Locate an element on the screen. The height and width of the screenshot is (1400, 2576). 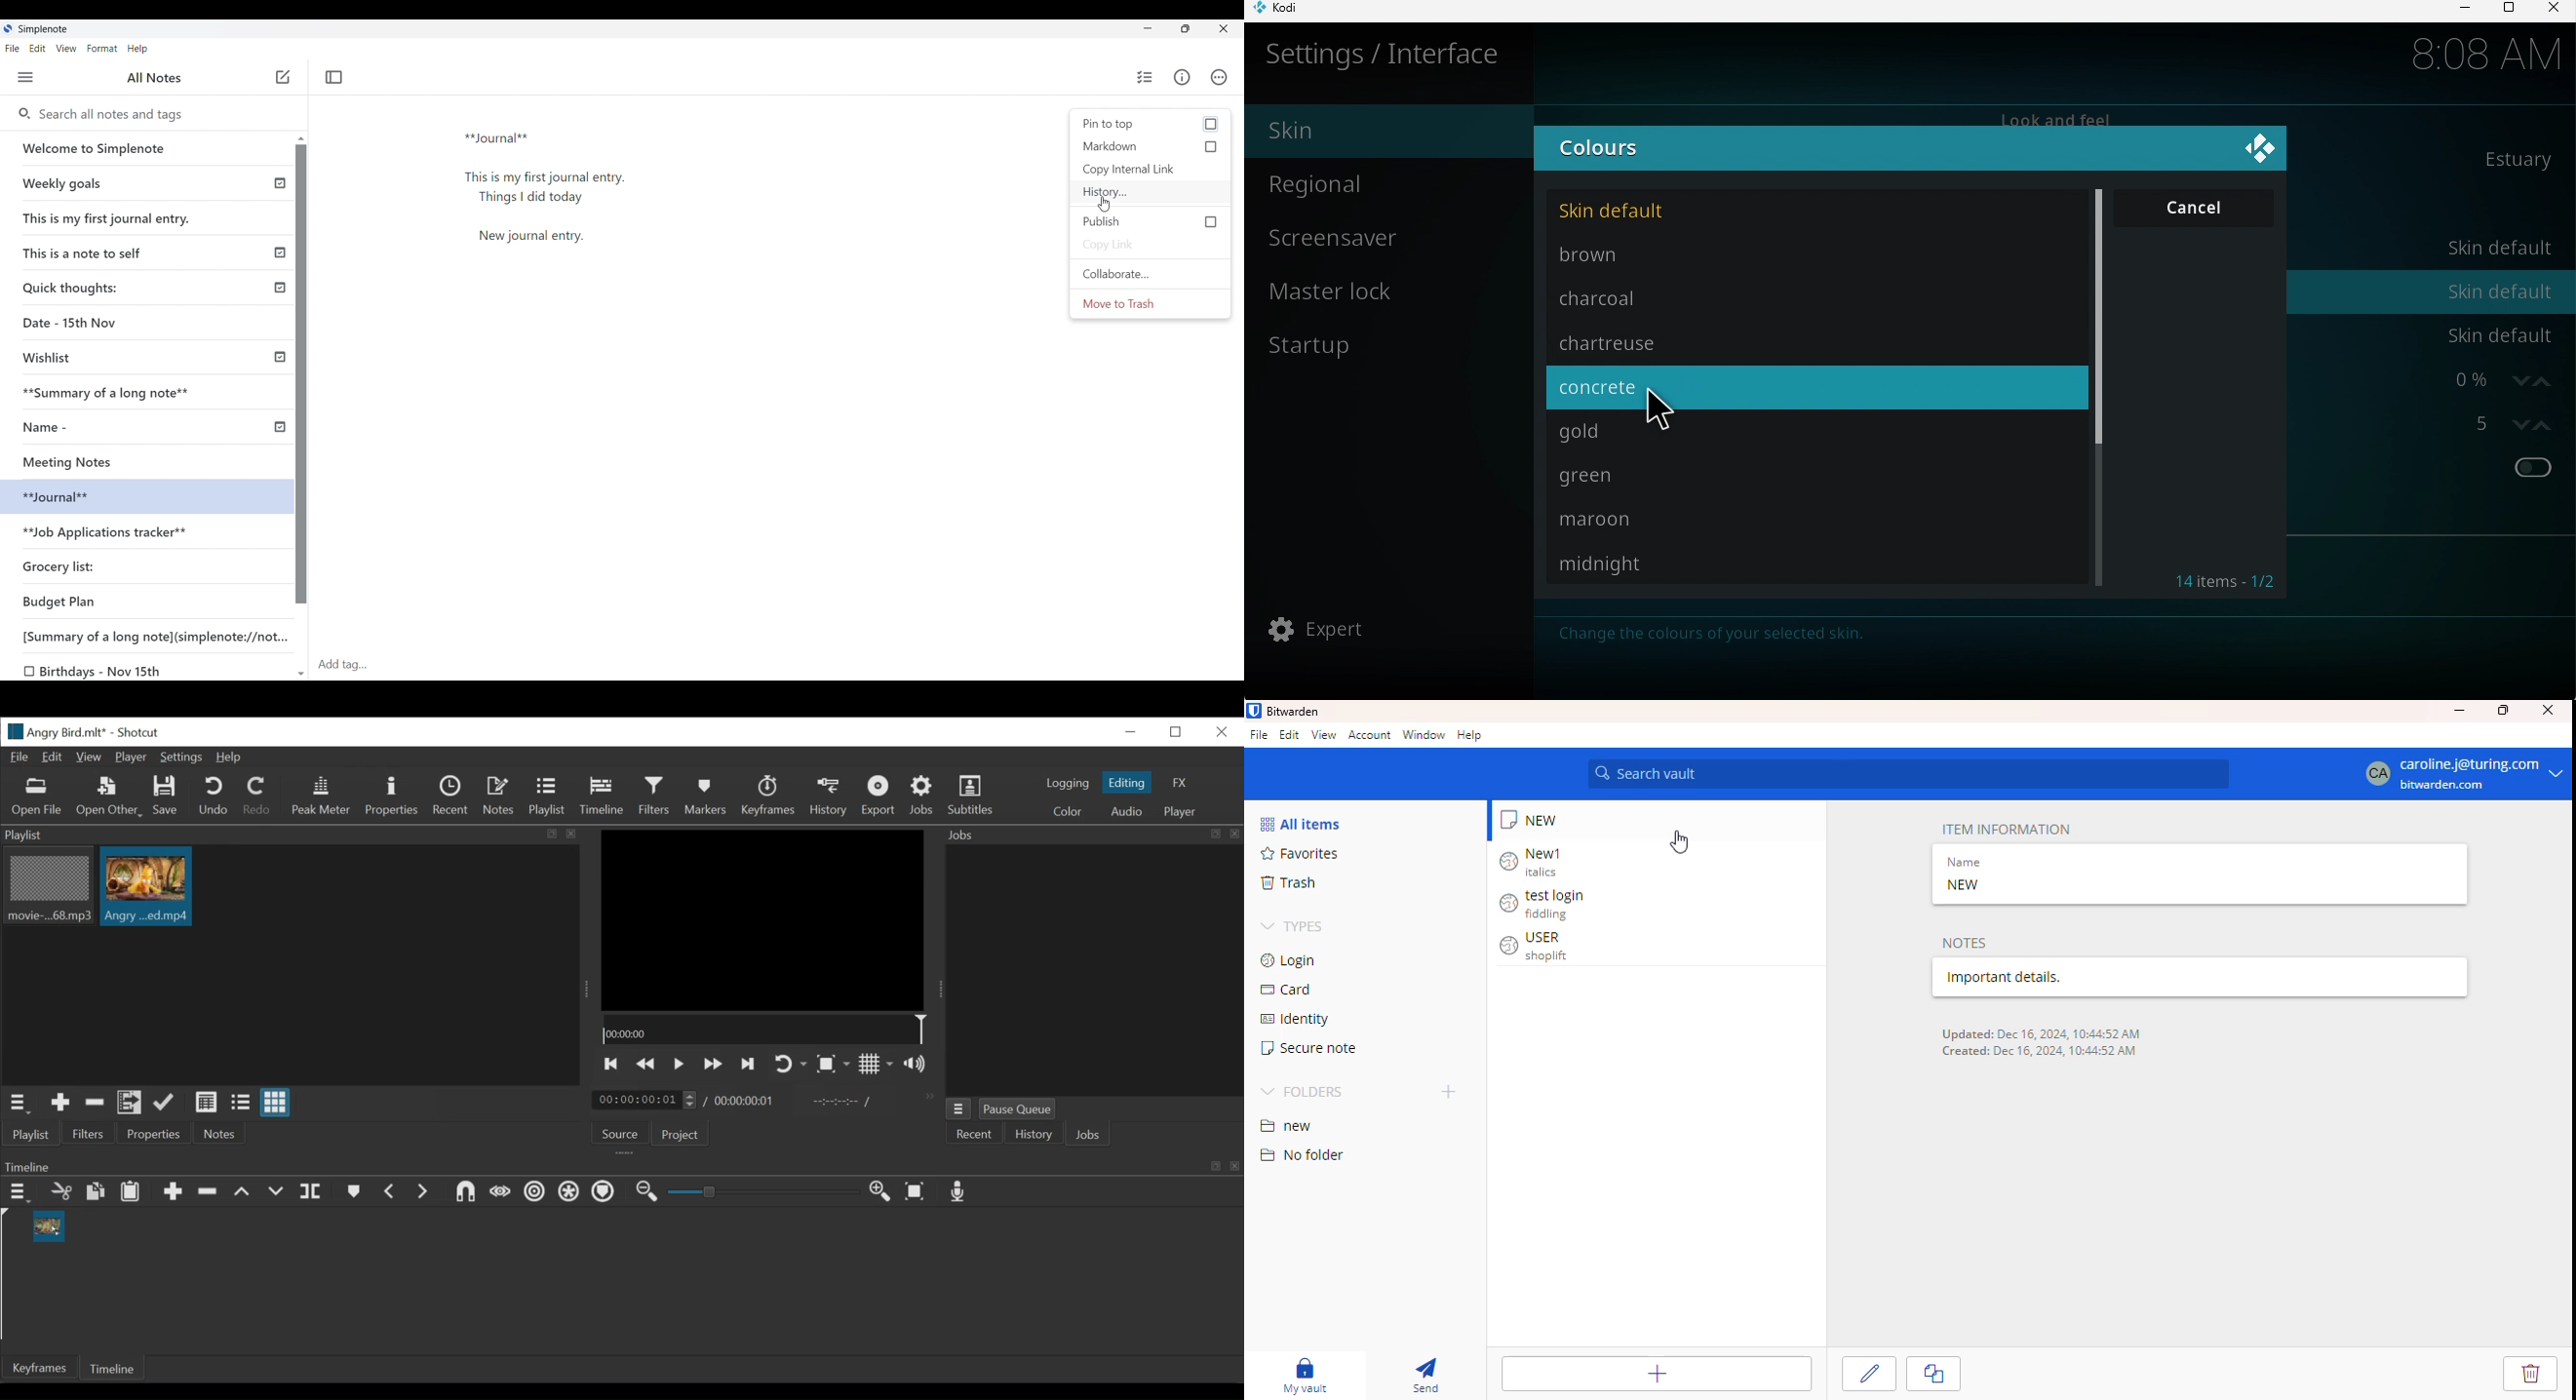
Vertical slide bar for left panel is located at coordinates (301, 375).